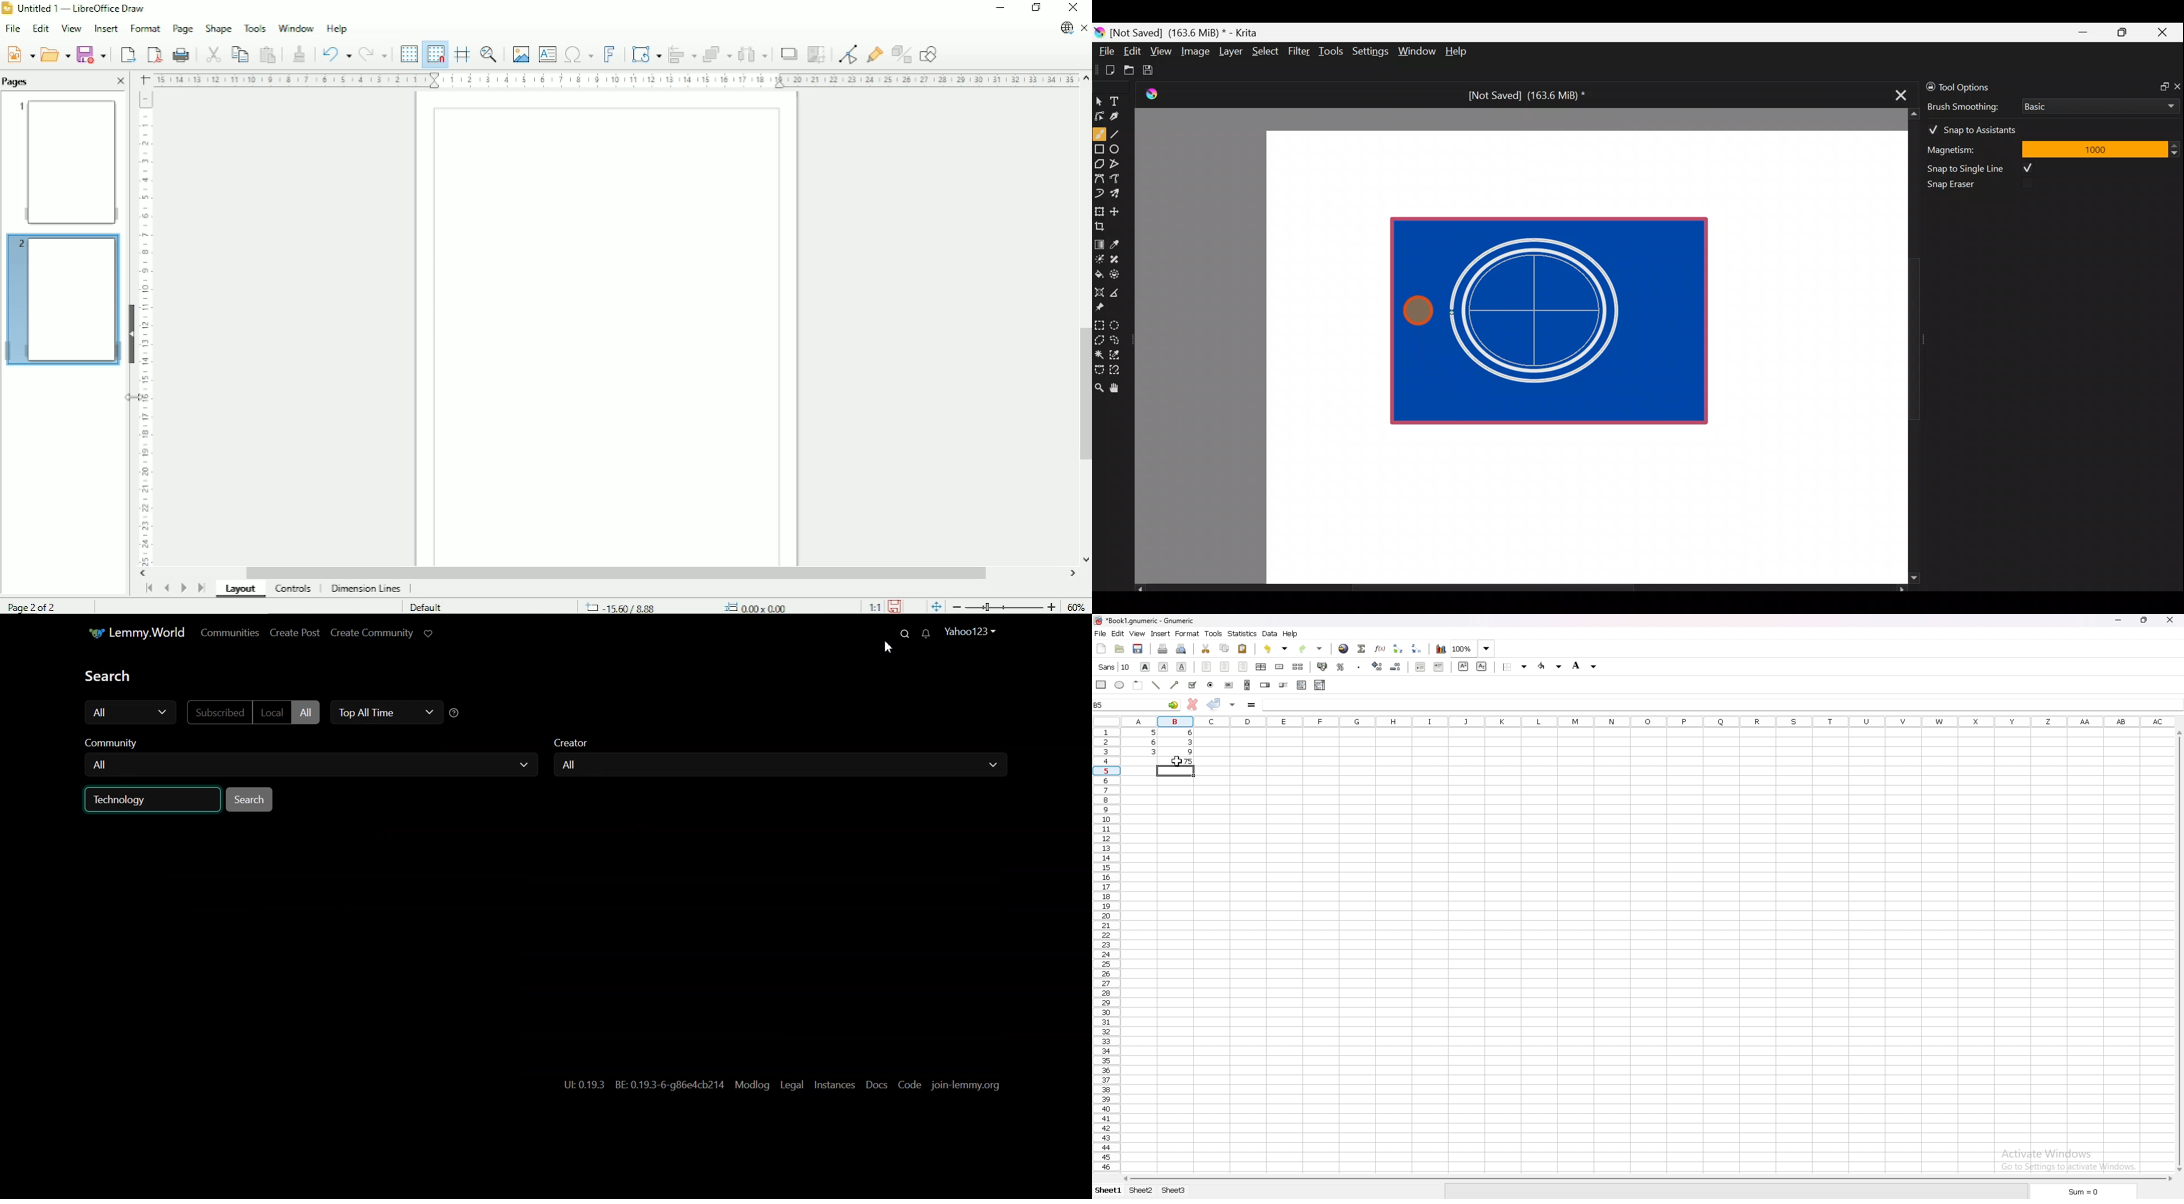  What do you see at coordinates (1099, 102) in the screenshot?
I see `Select shapes tool` at bounding box center [1099, 102].